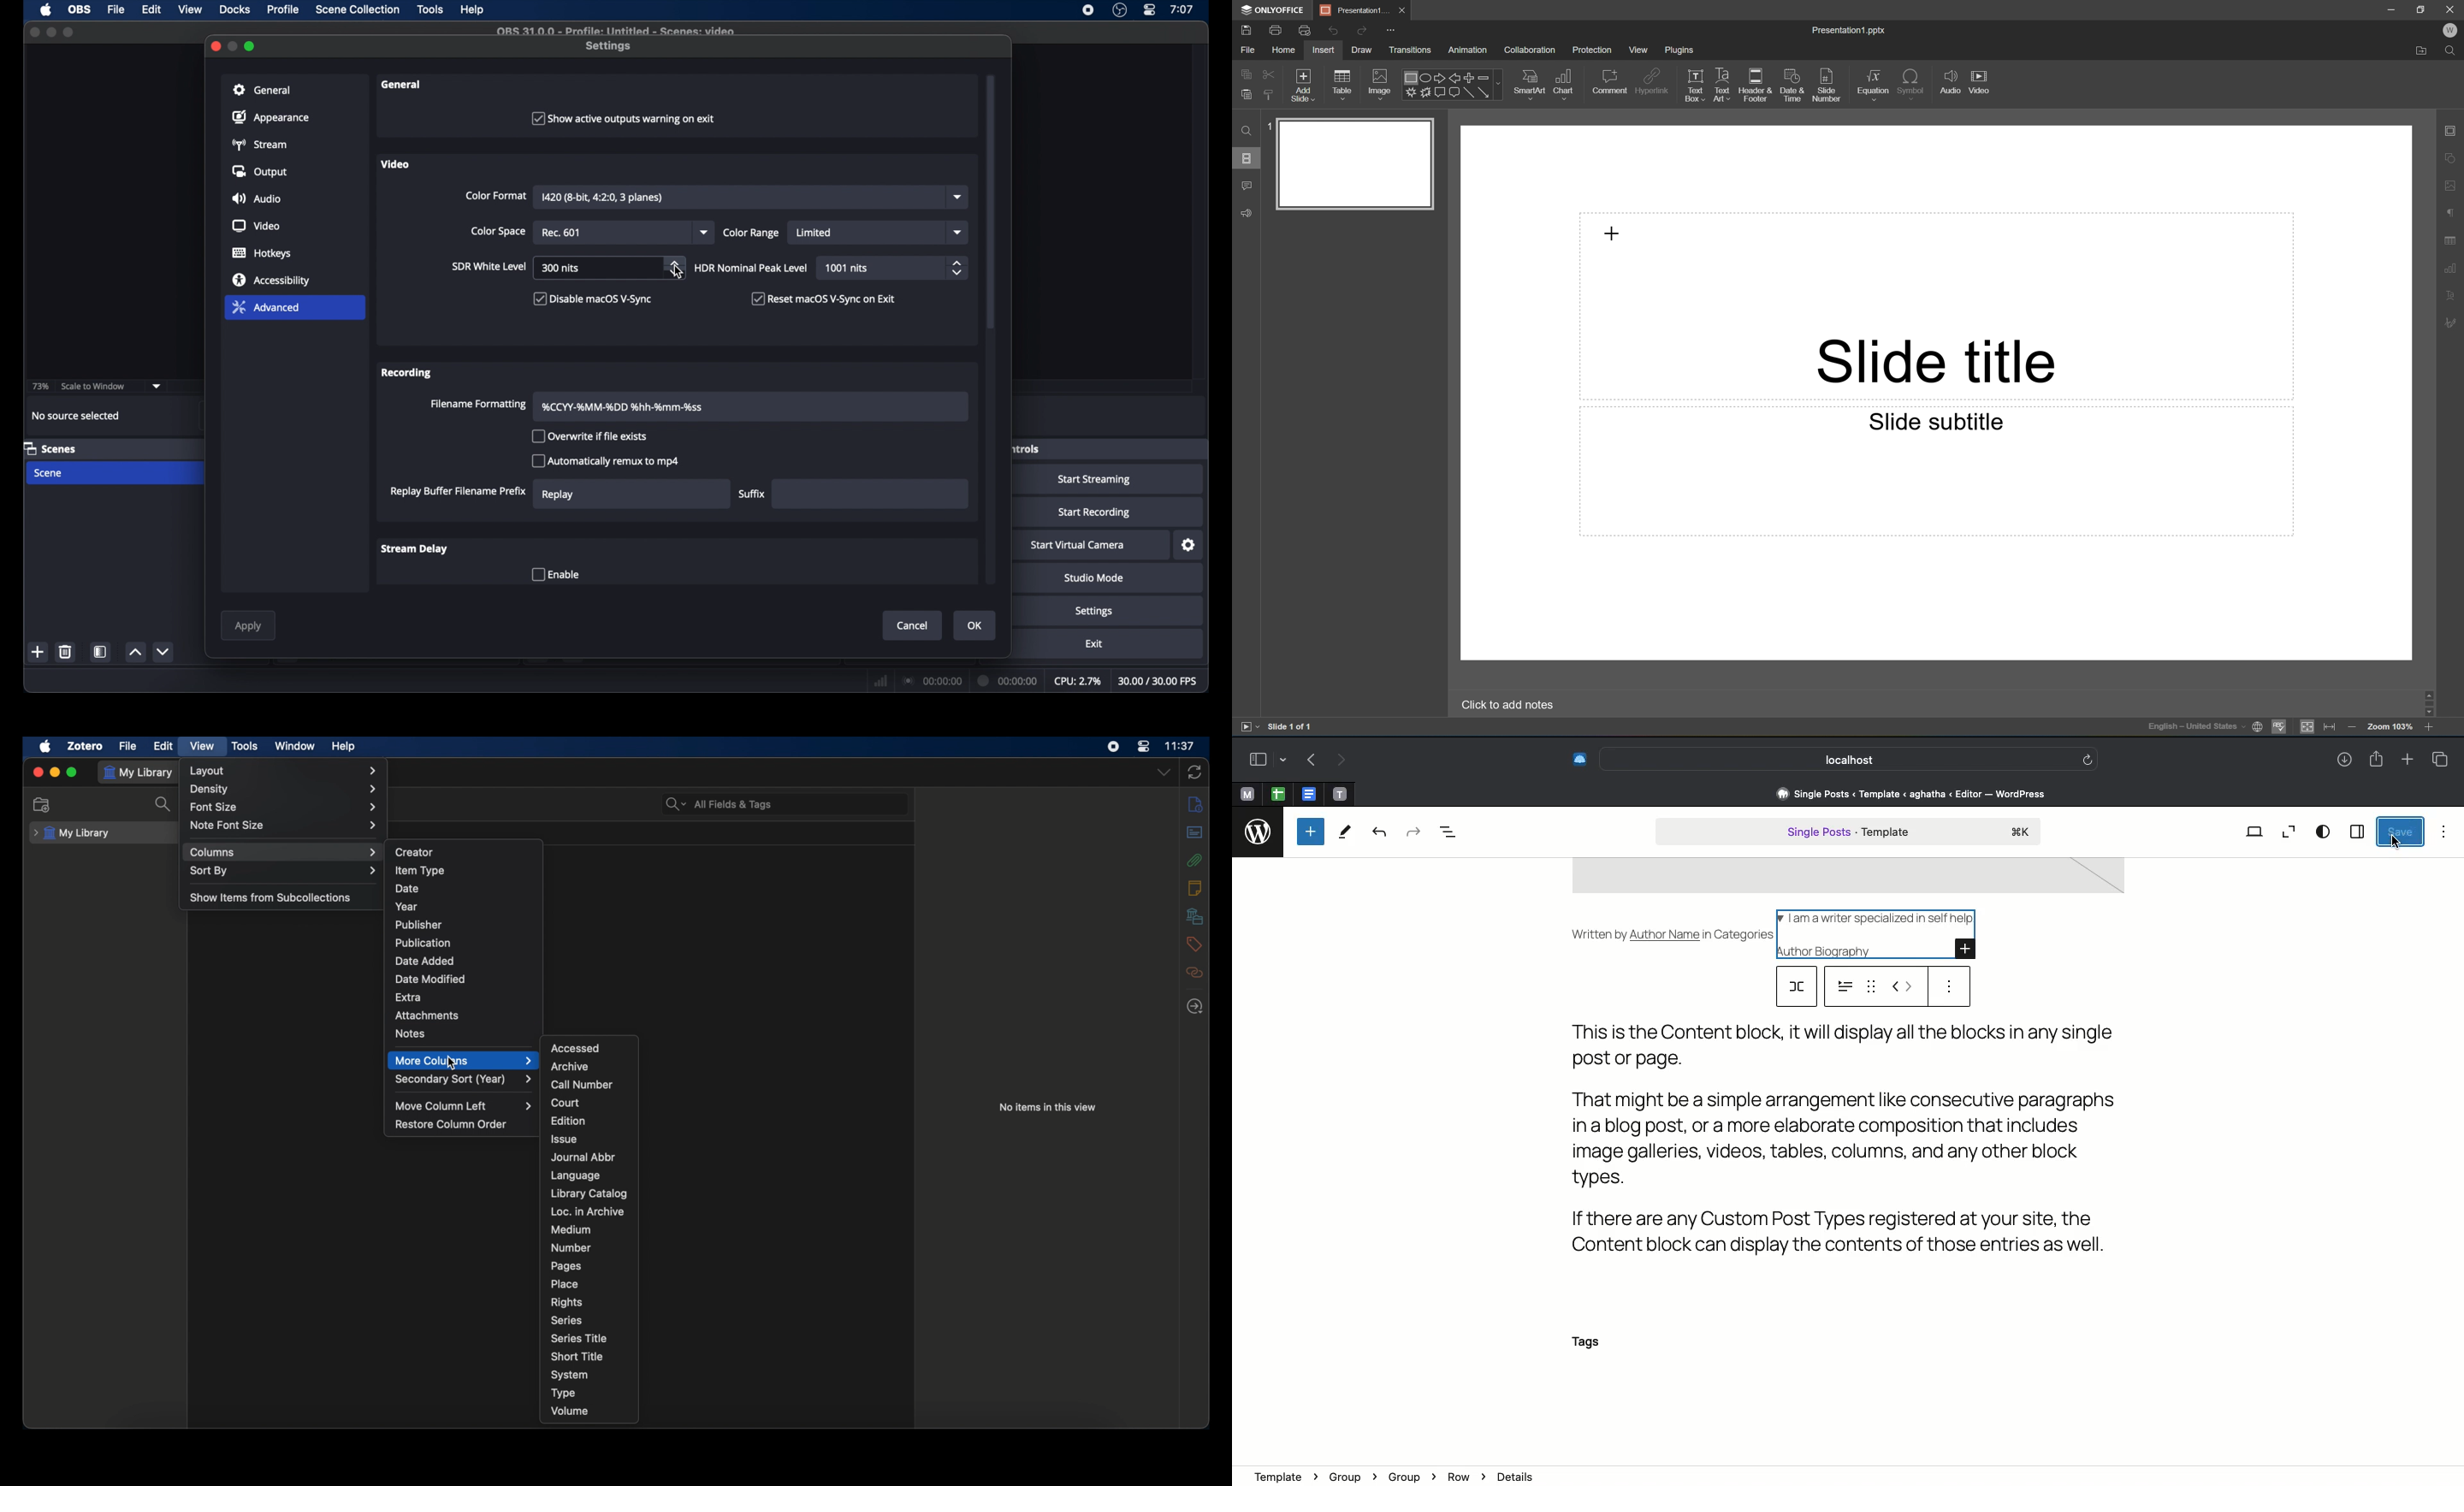 This screenshot has height=1512, width=2464. Describe the element at coordinates (577, 1355) in the screenshot. I see `short title` at that location.